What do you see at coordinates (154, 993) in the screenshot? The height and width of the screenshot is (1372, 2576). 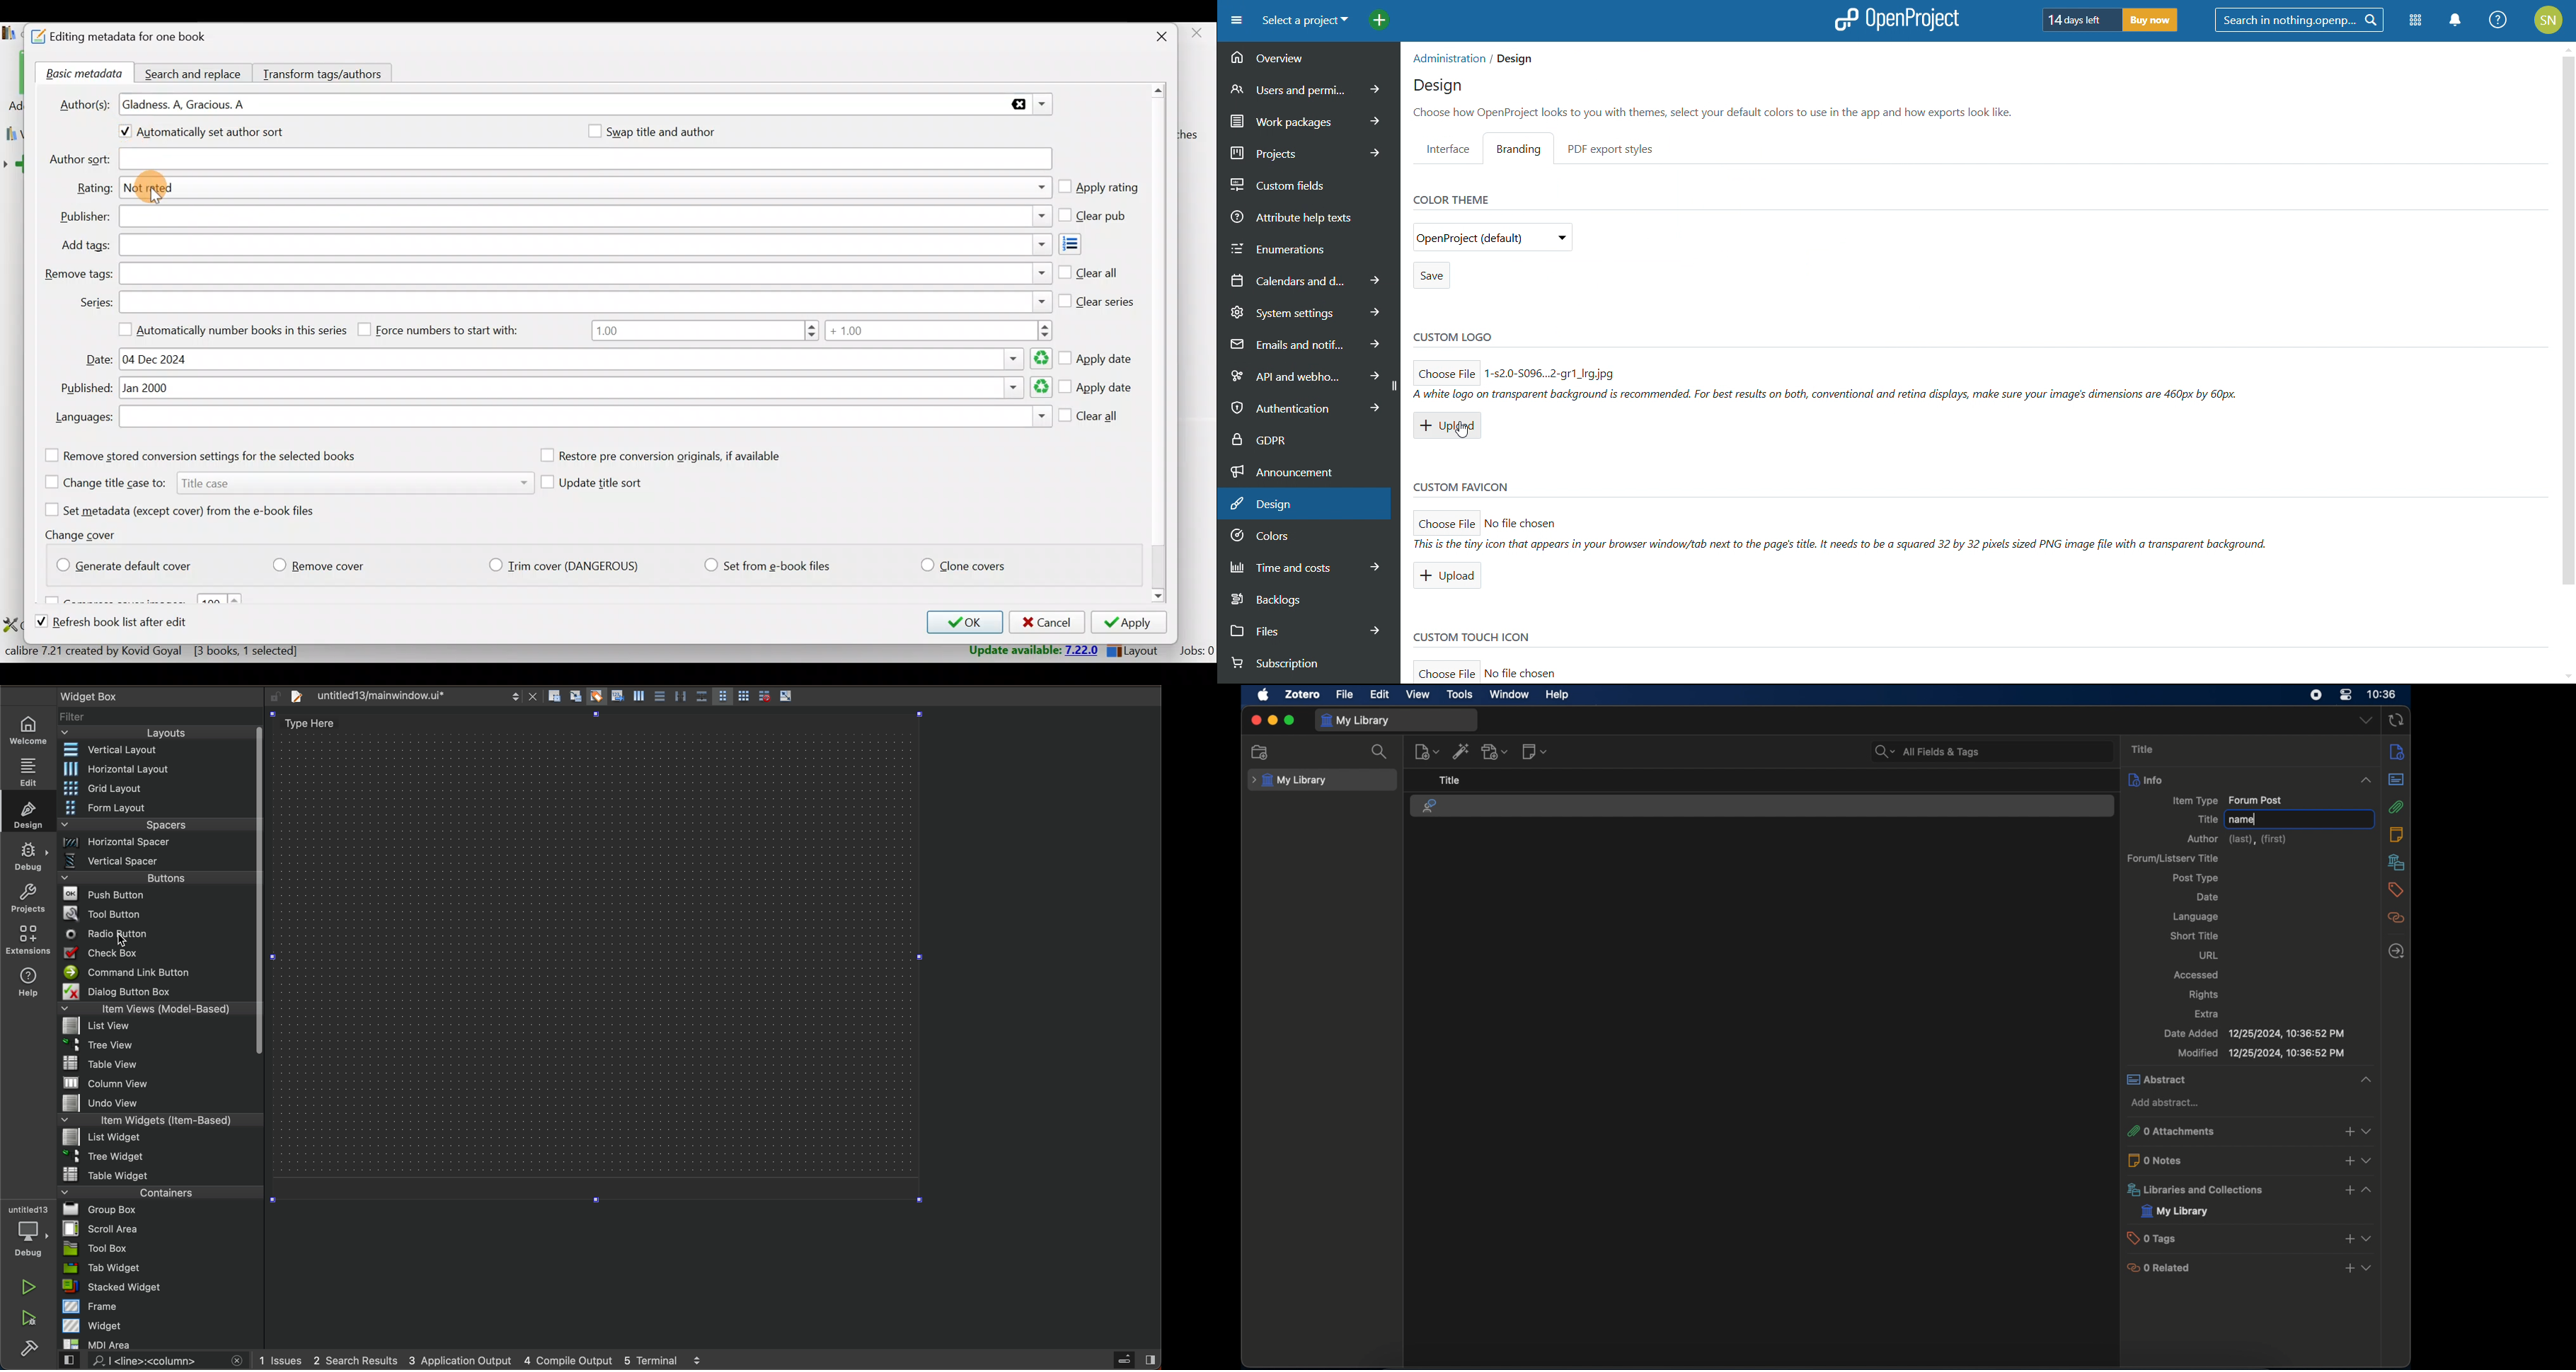 I see `dialong button` at bounding box center [154, 993].